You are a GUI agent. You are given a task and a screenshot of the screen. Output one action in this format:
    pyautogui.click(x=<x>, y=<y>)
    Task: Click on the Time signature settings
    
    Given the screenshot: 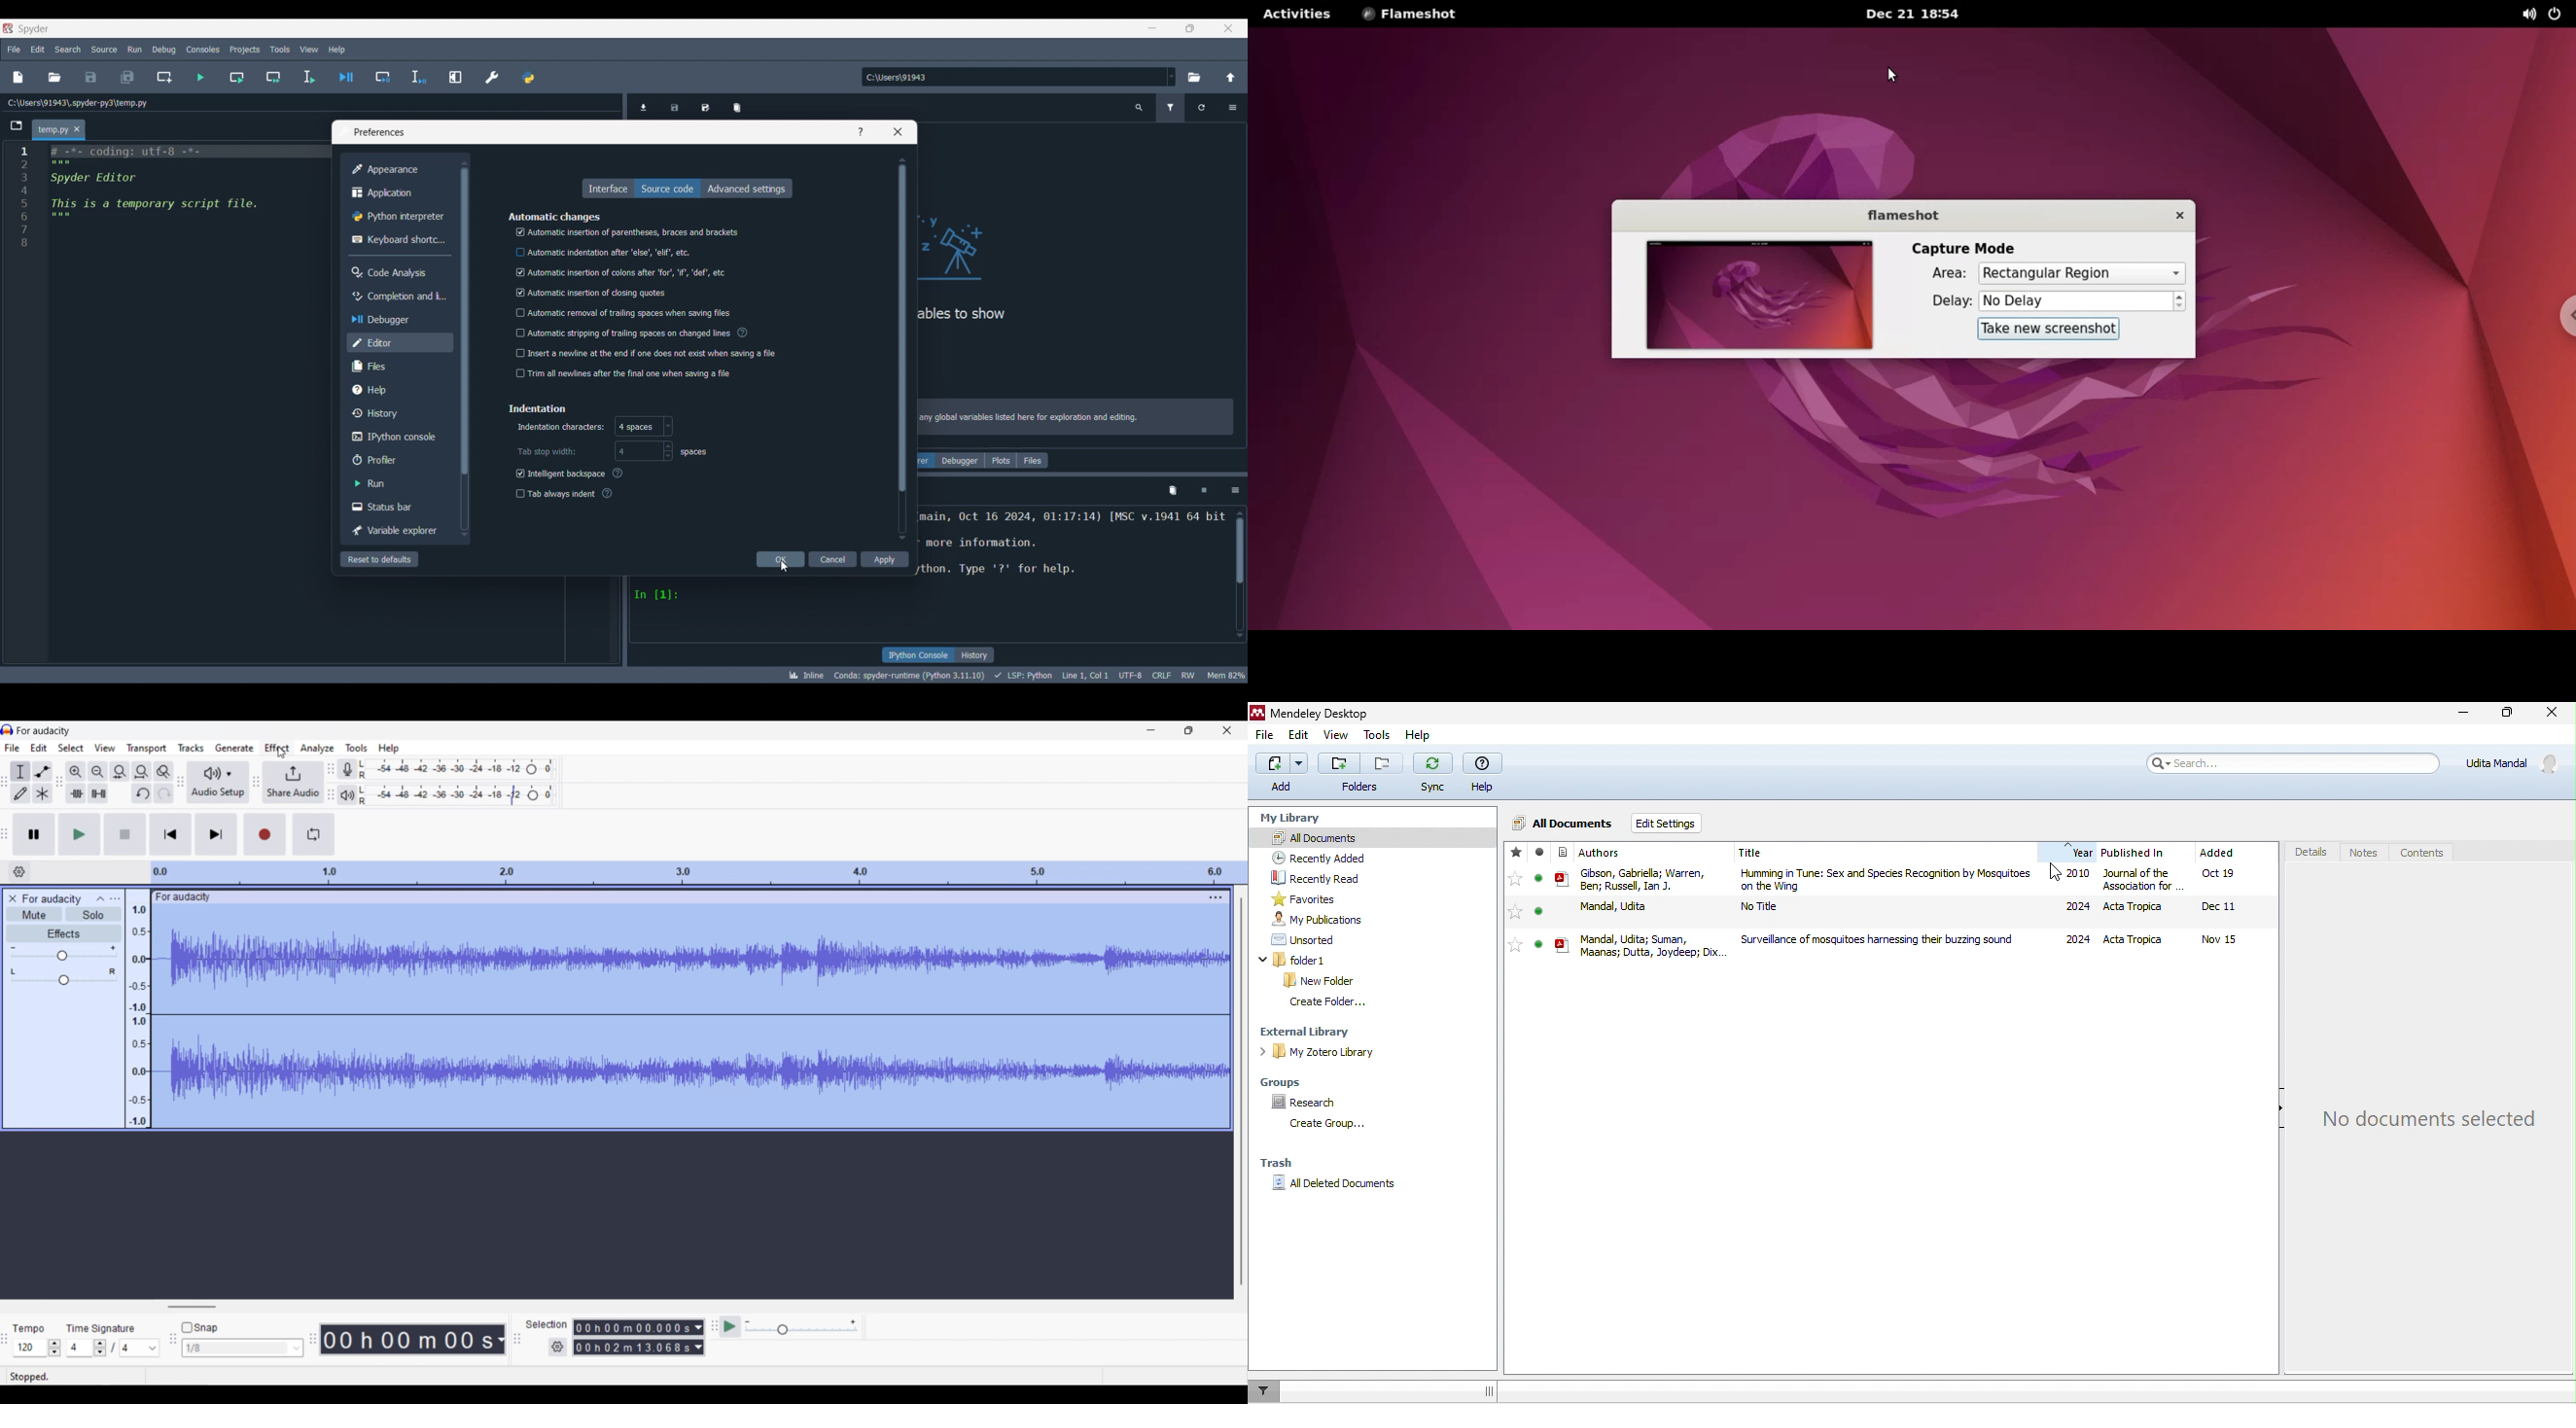 What is the action you would take?
    pyautogui.click(x=114, y=1347)
    